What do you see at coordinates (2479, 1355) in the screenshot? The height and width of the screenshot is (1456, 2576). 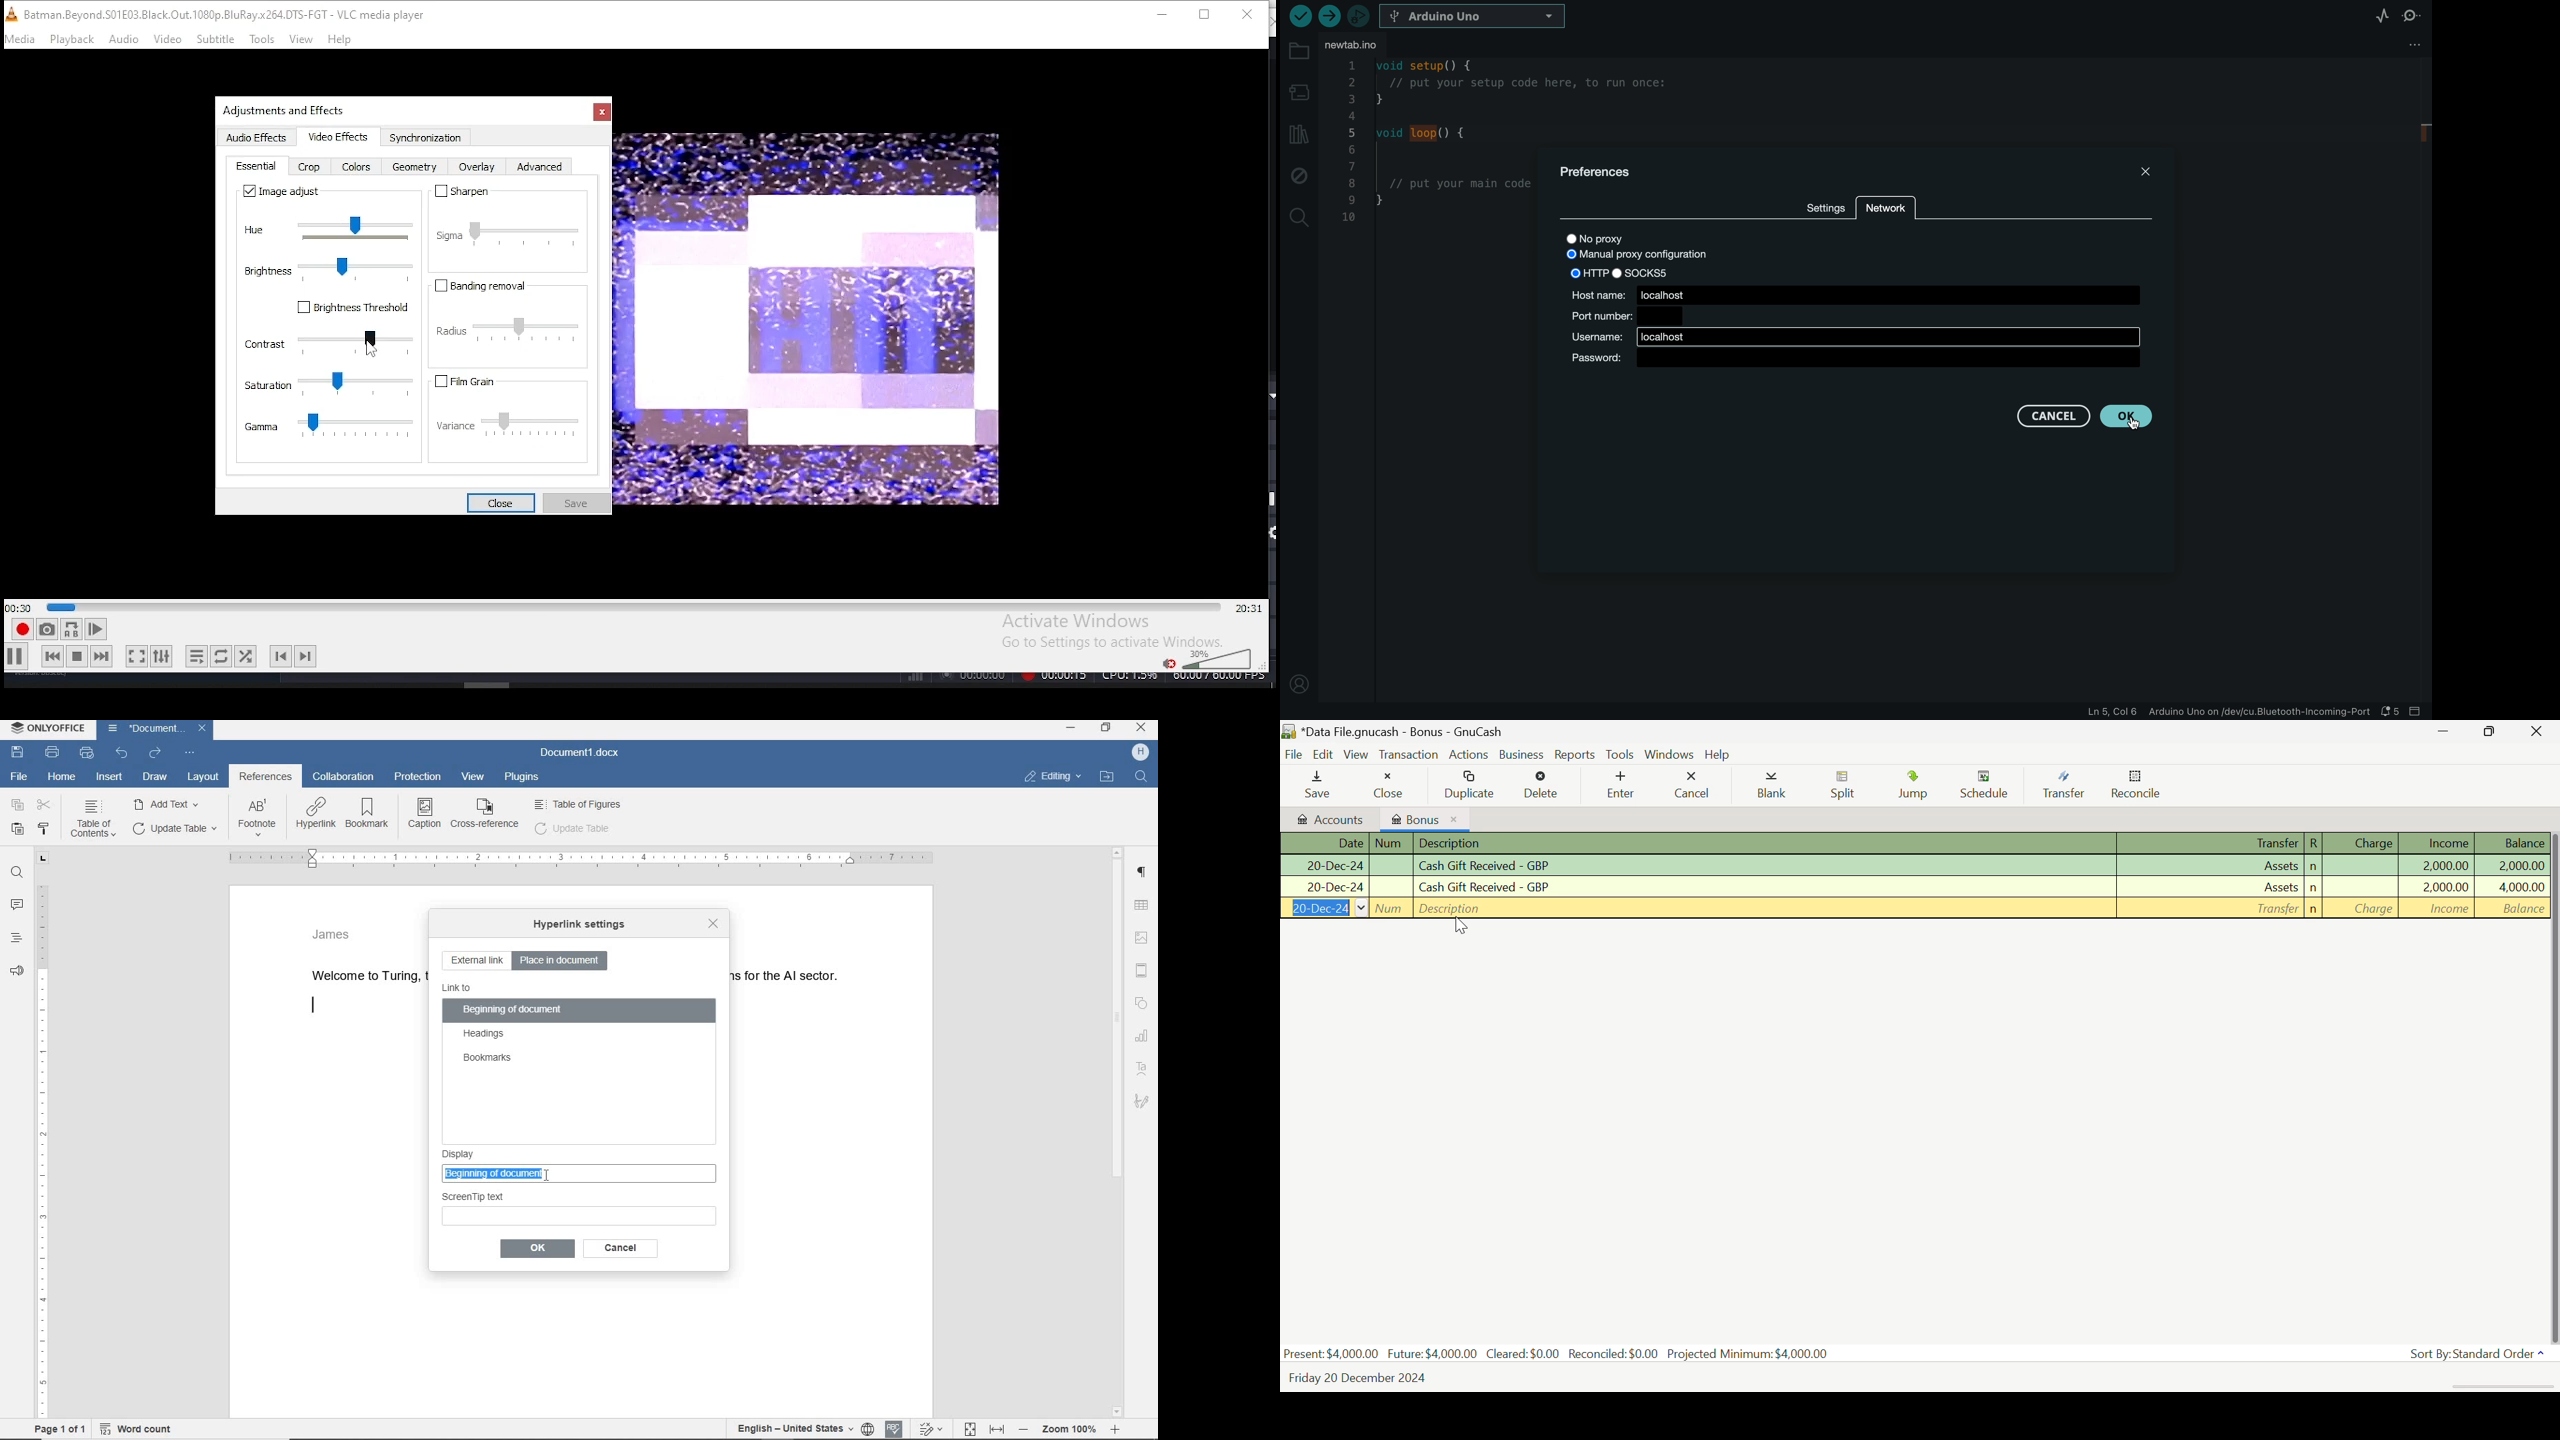 I see `Sort By: Standard Order` at bounding box center [2479, 1355].